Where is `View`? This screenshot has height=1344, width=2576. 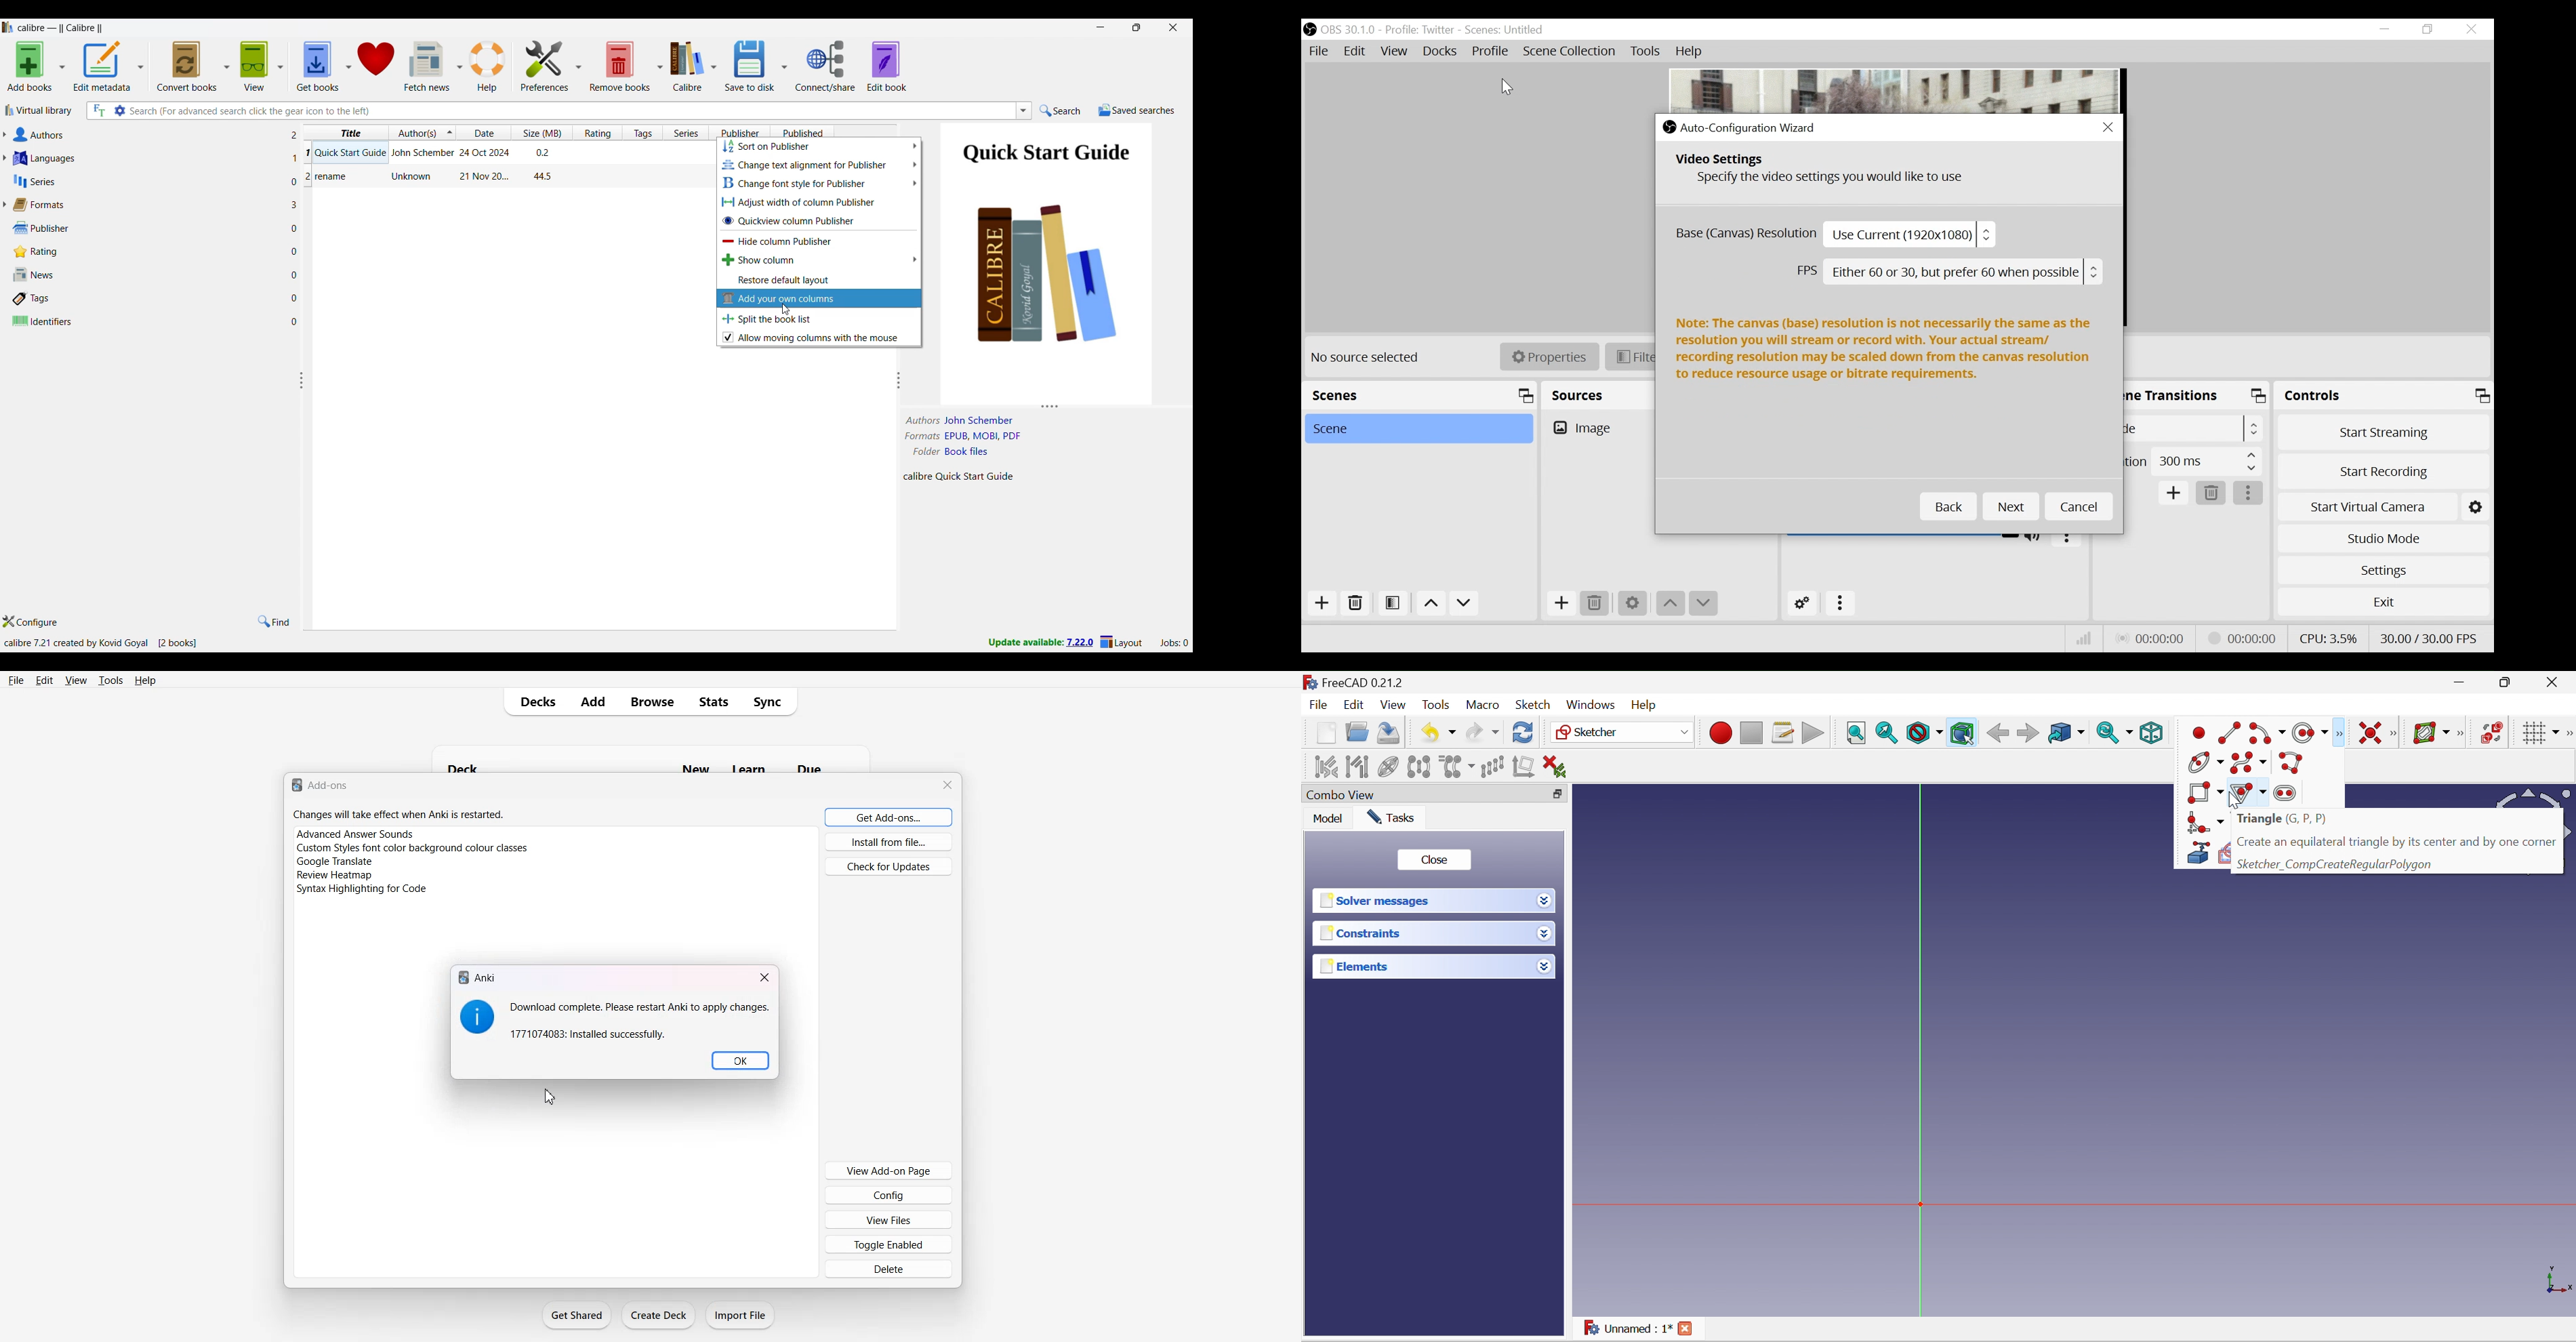
View is located at coordinates (1396, 52).